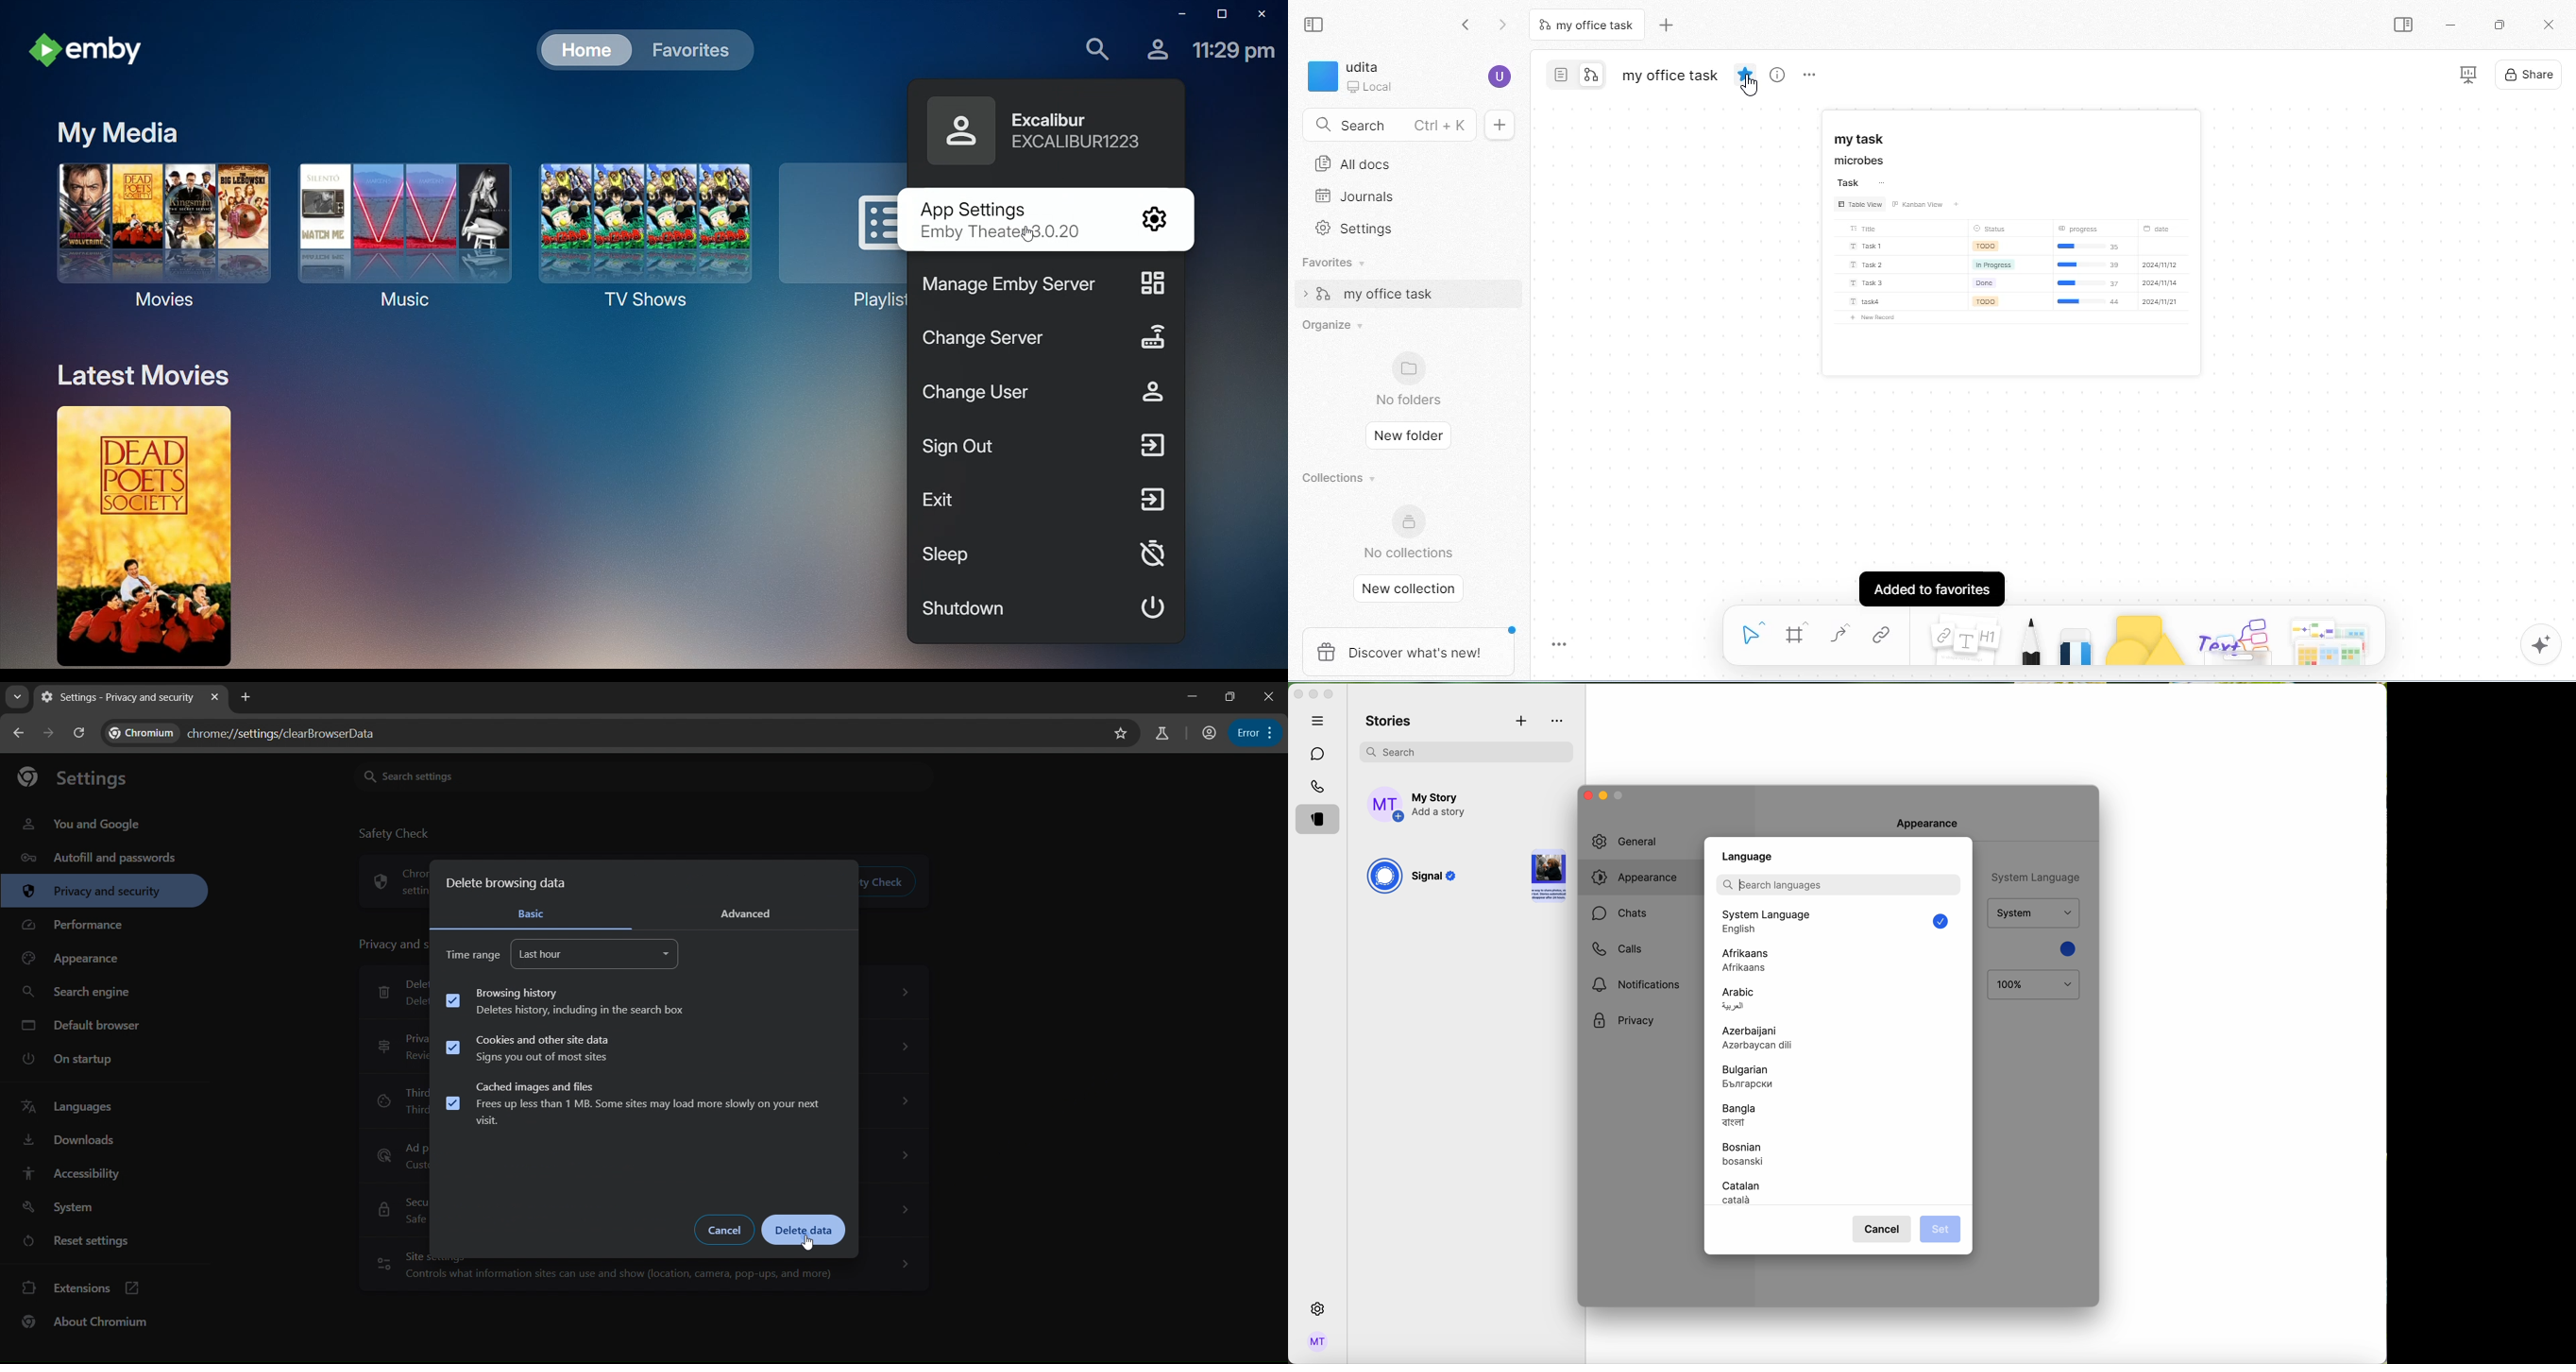 The width and height of the screenshot is (2576, 1372). I want to click on system language selected, so click(1842, 923).